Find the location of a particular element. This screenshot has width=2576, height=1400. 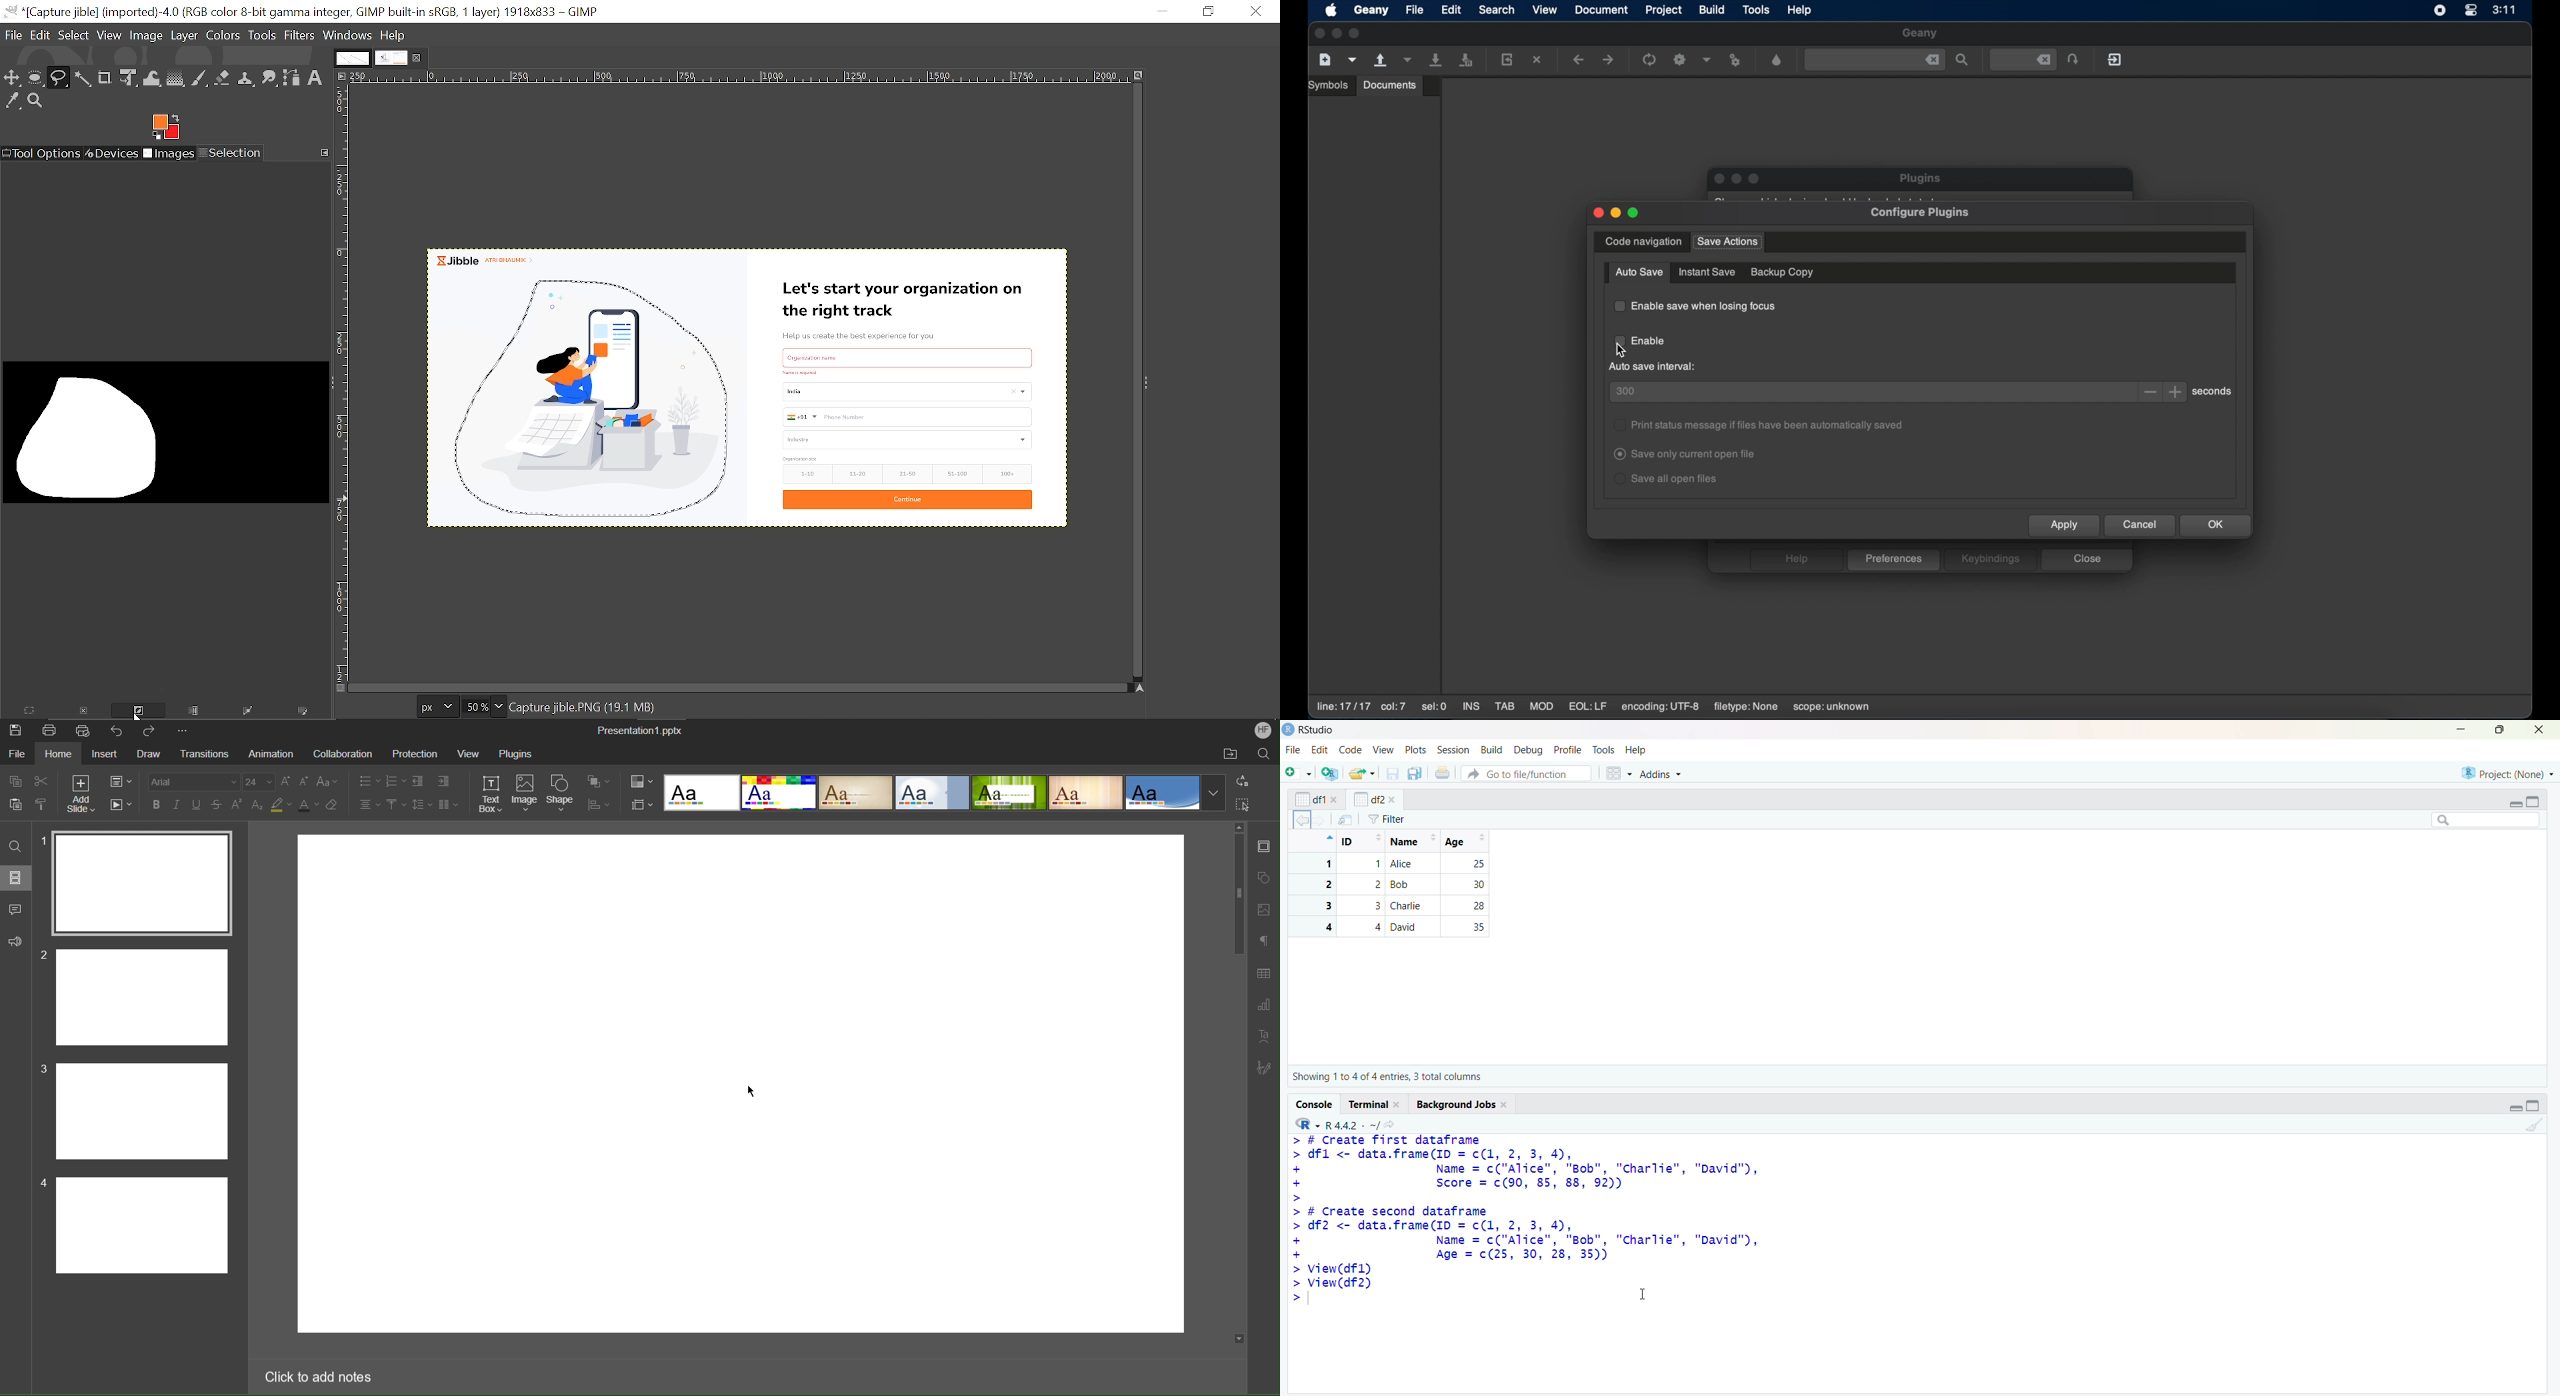

Add Slide is located at coordinates (83, 792).